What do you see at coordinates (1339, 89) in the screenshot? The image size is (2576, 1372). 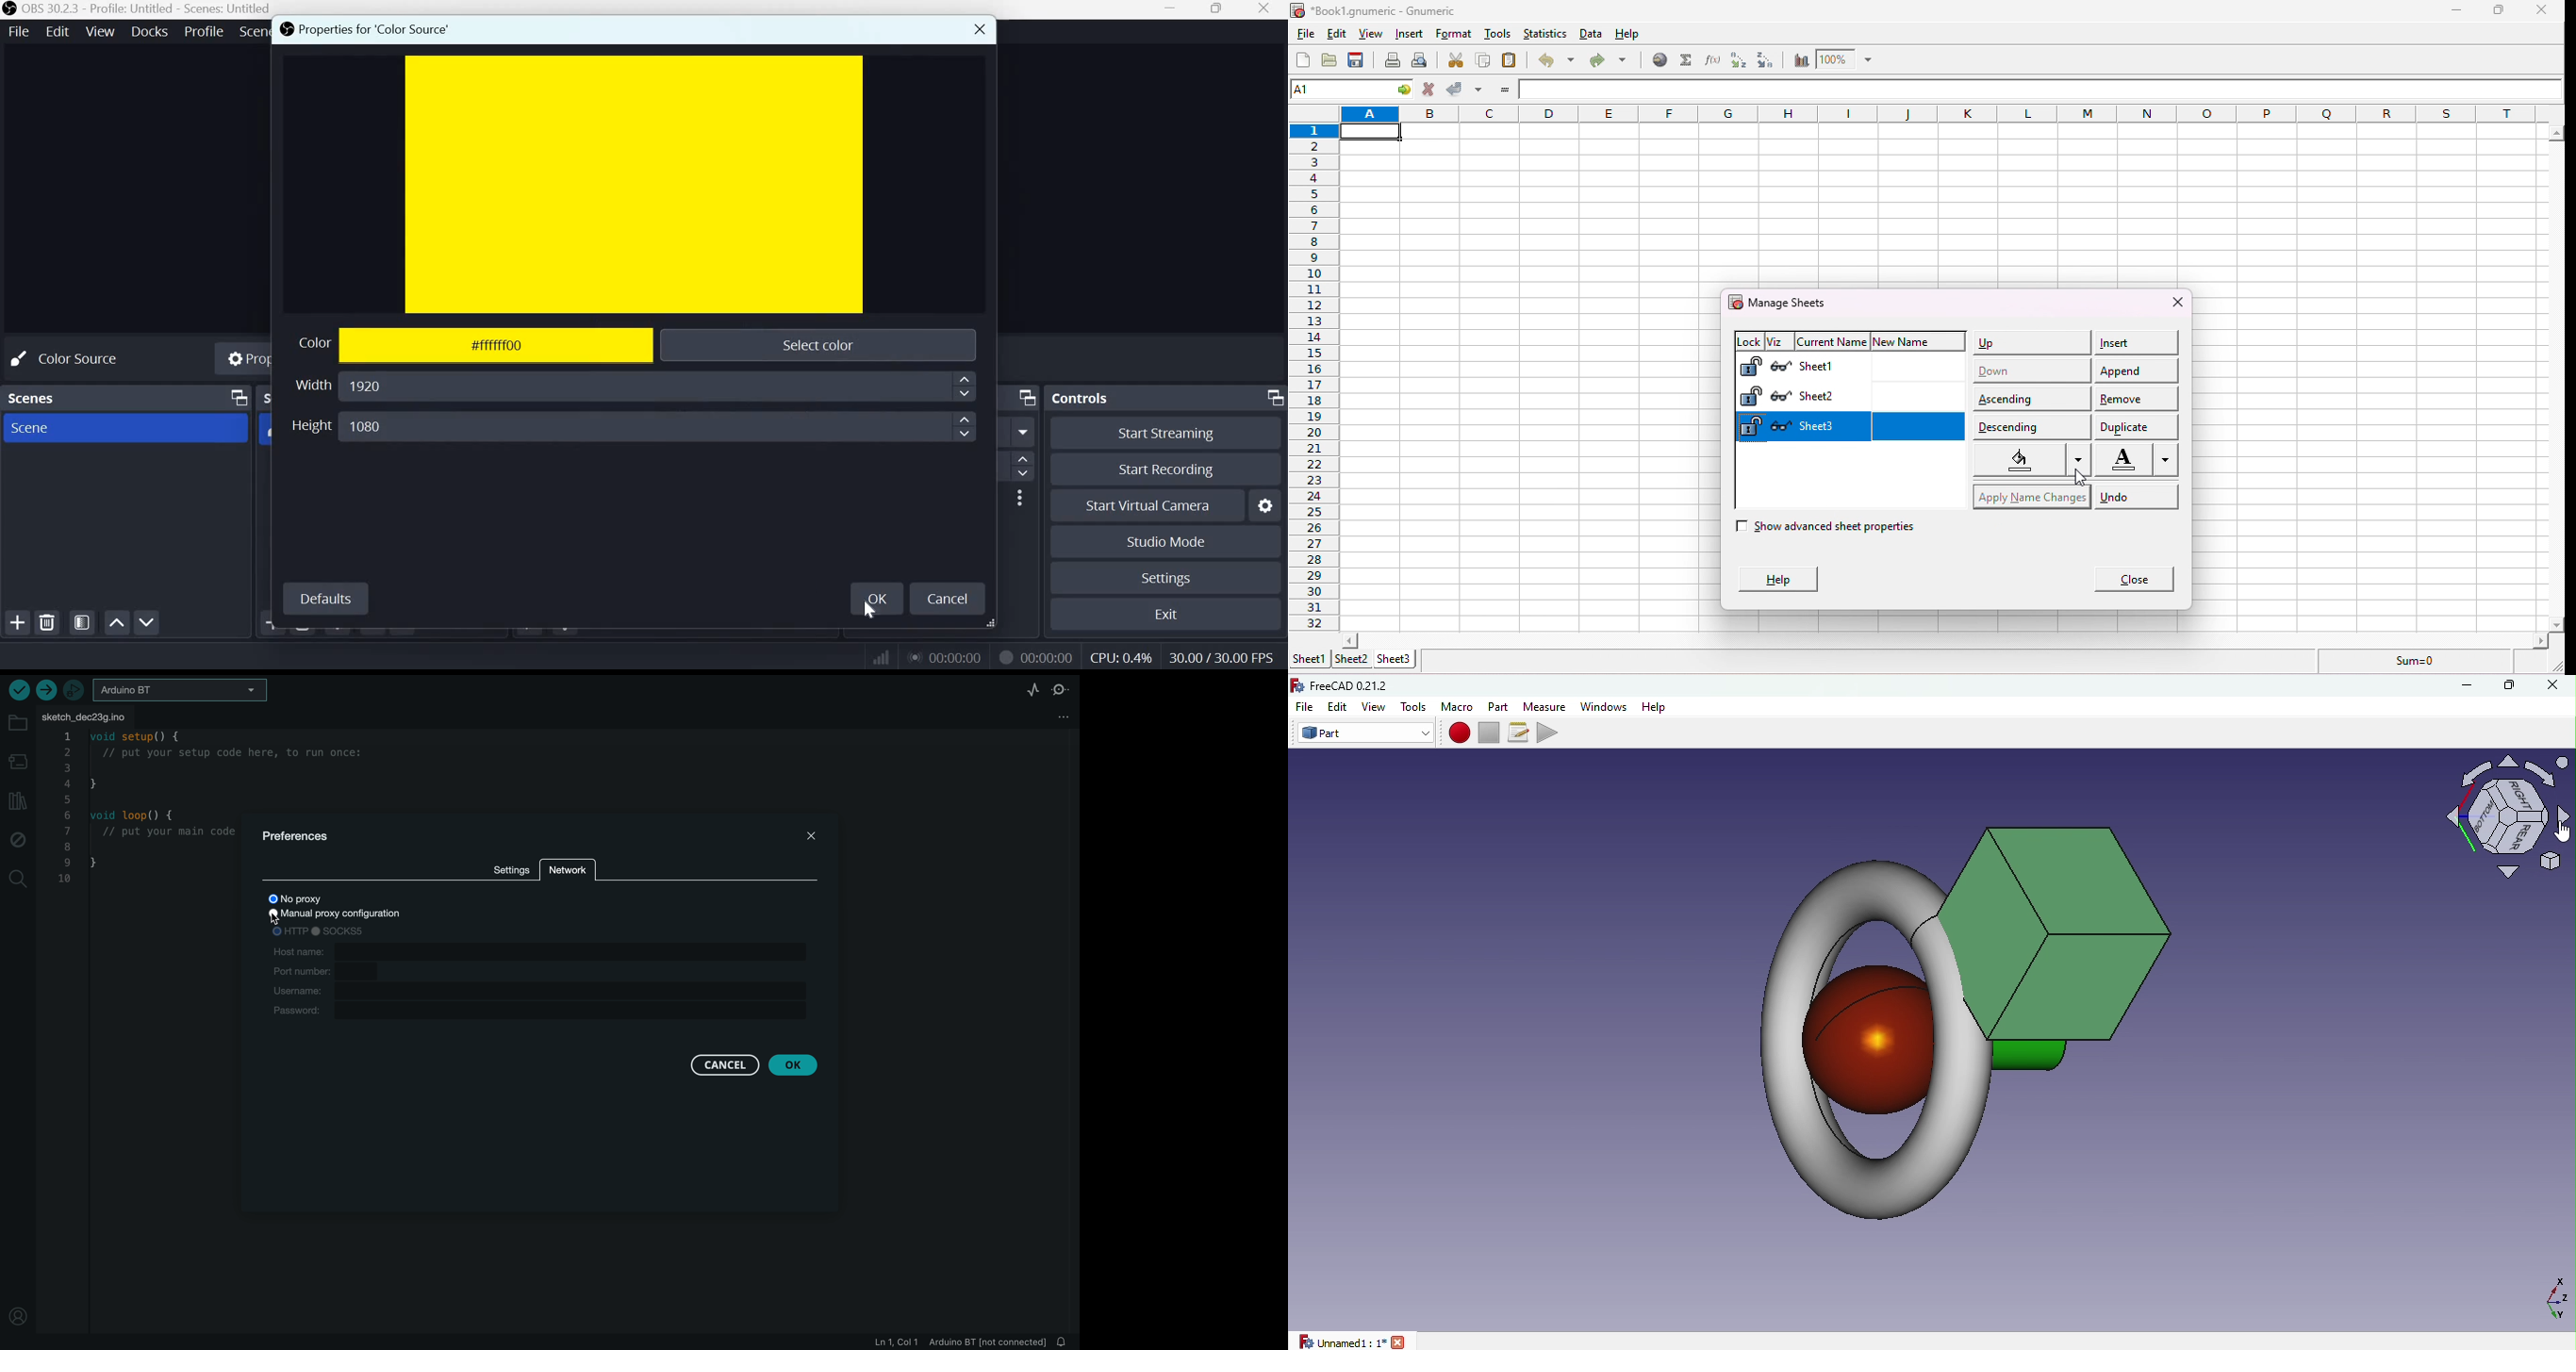 I see `cell name A1` at bounding box center [1339, 89].